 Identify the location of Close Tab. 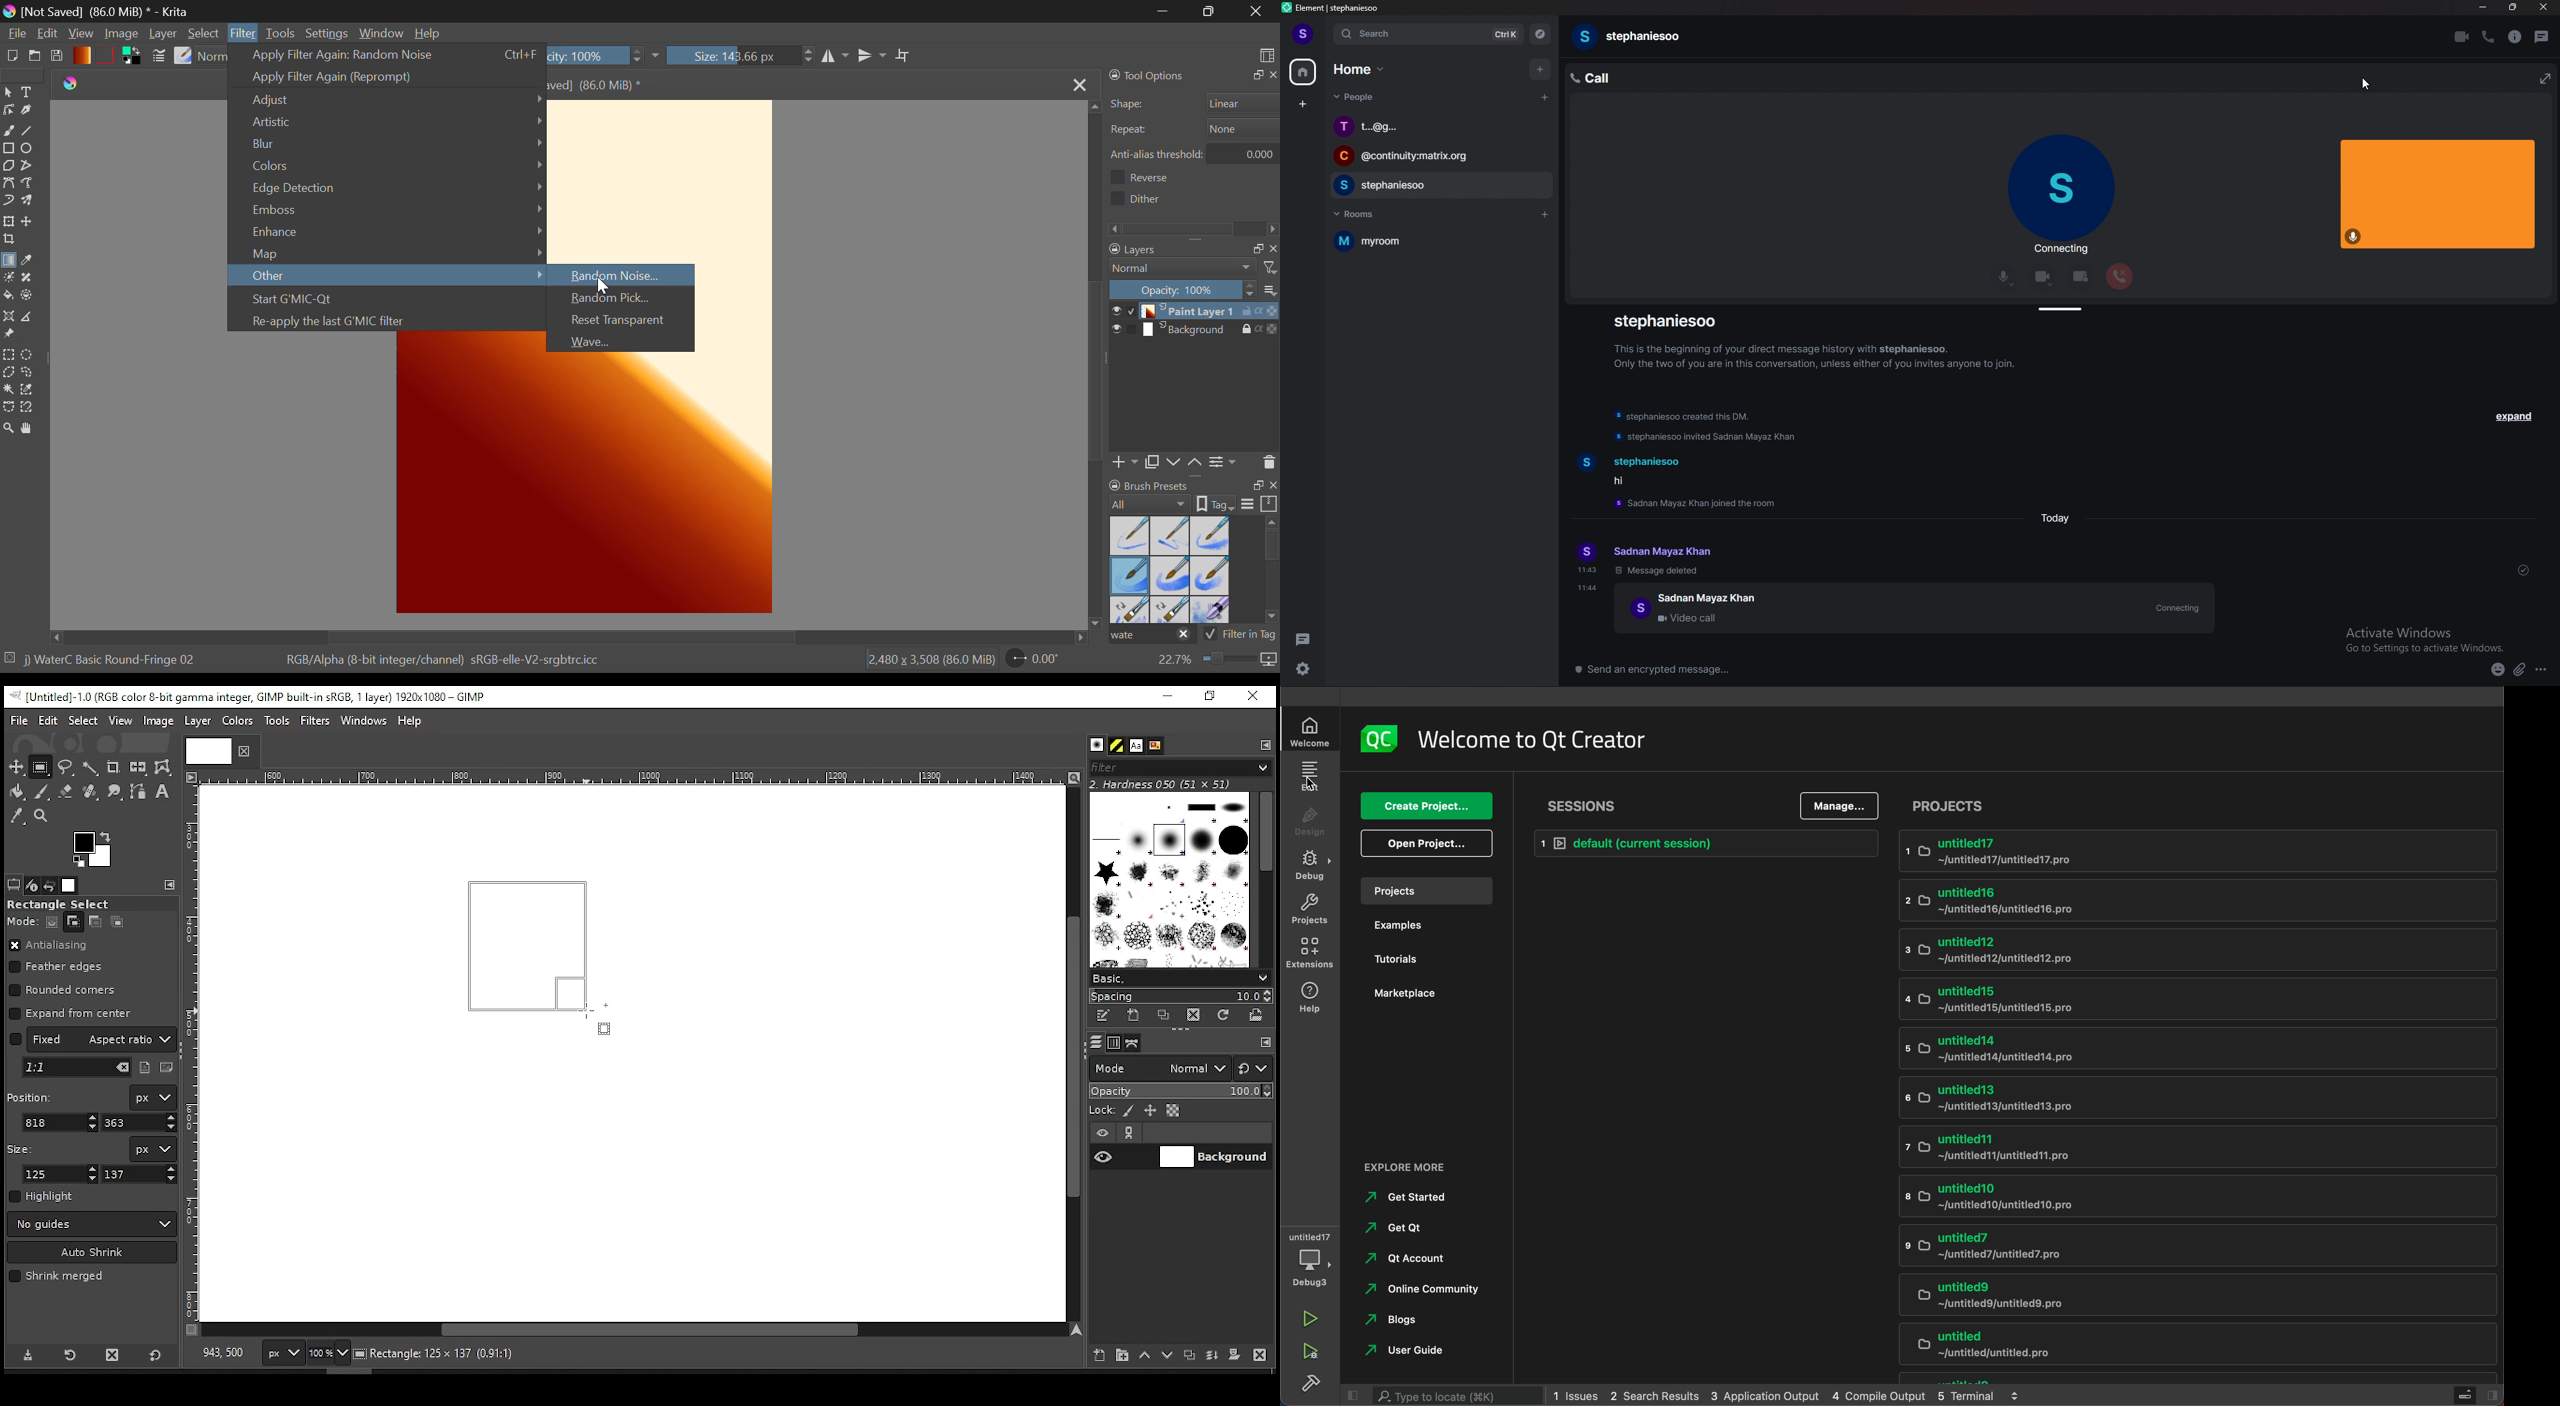
(1077, 84).